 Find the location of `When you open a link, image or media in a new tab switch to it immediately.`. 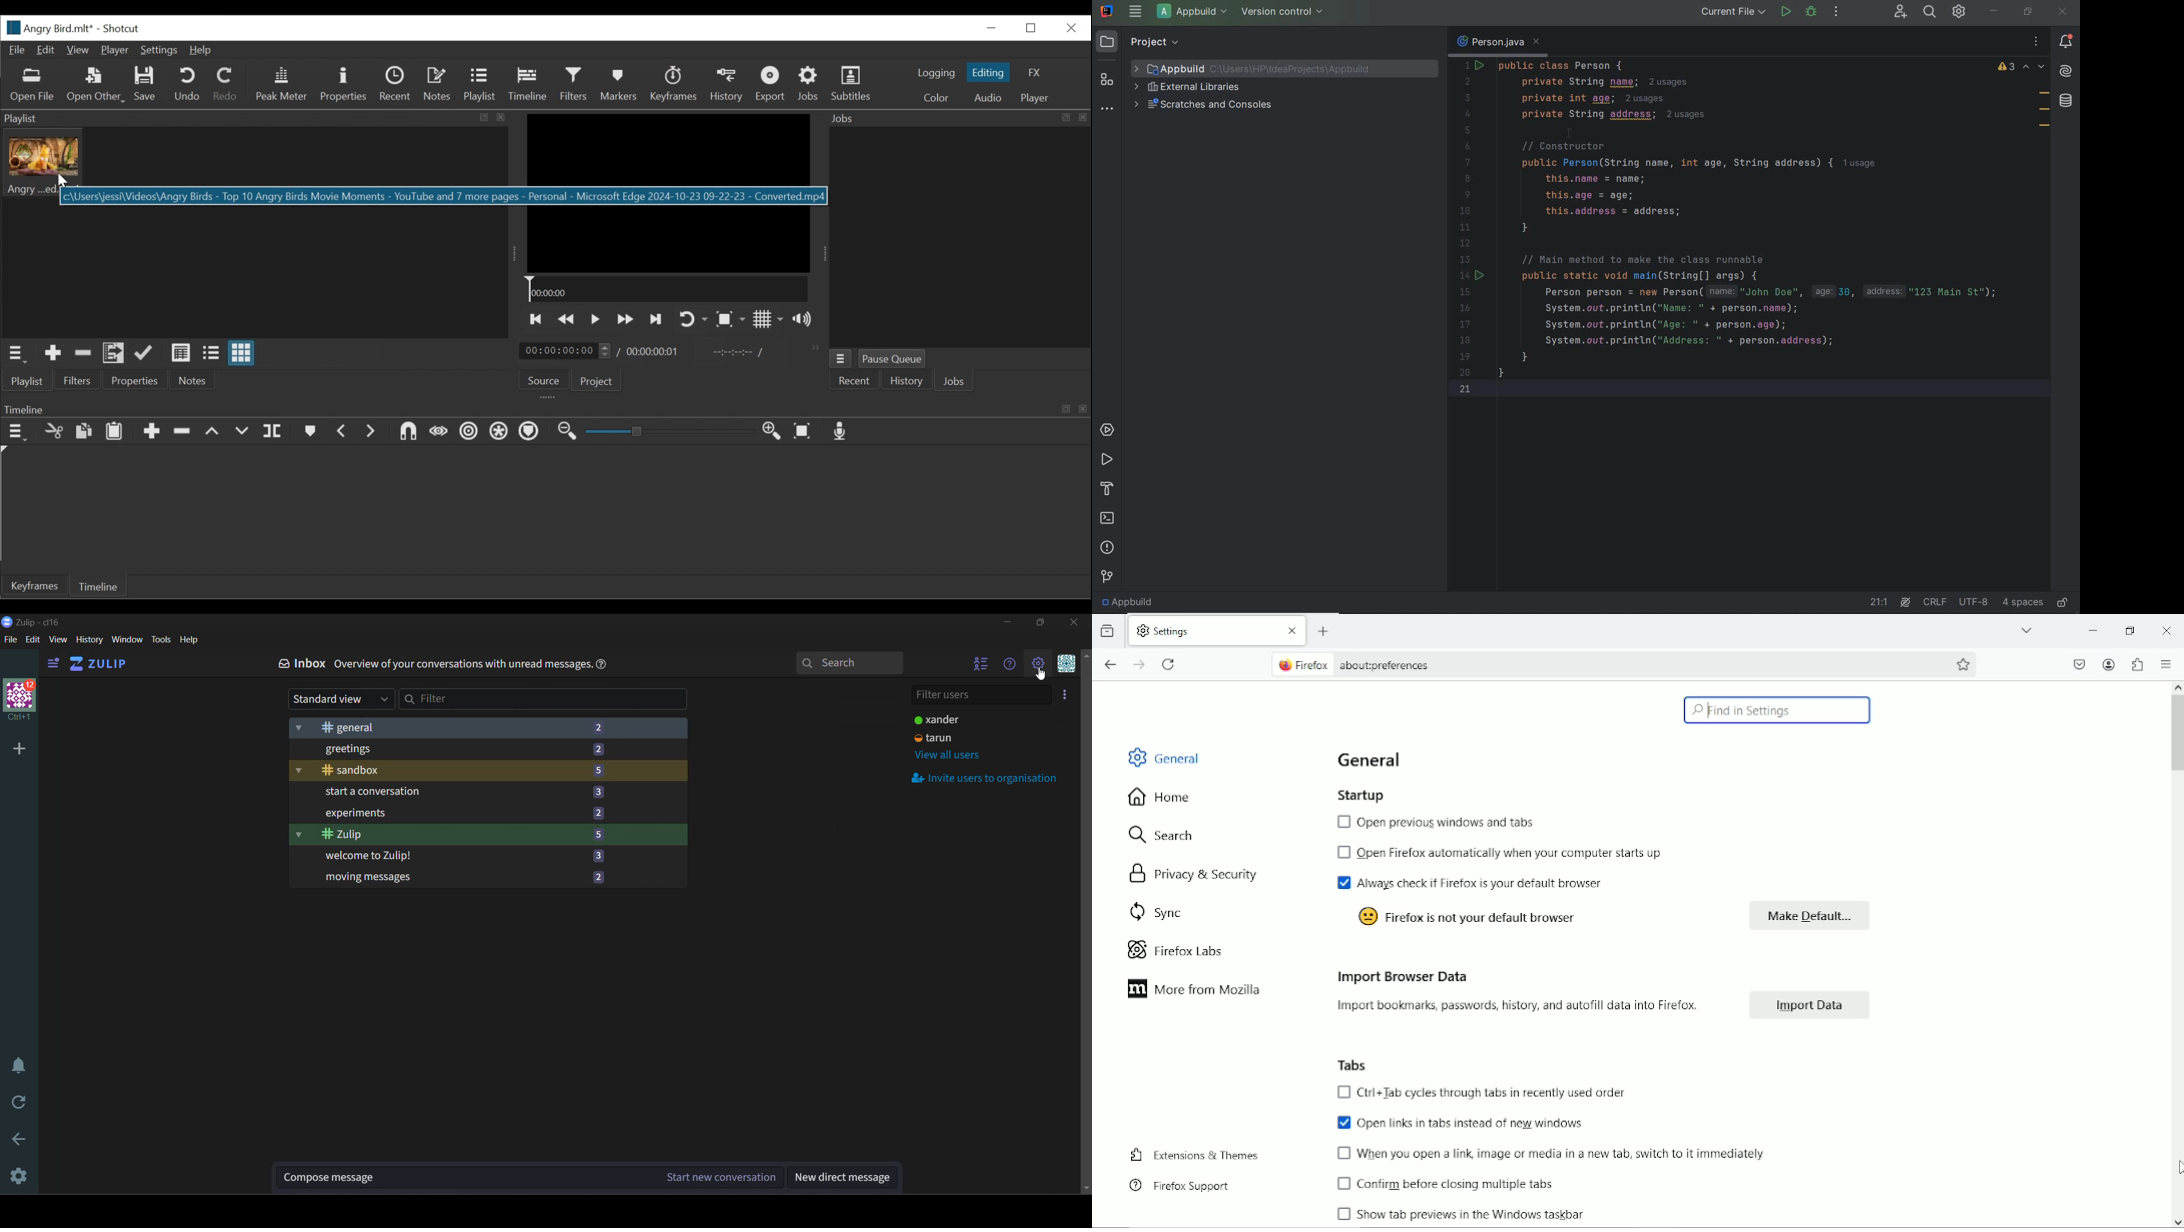

When you open a link, image or media in a new tab switch to it immediately. is located at coordinates (1564, 1156).